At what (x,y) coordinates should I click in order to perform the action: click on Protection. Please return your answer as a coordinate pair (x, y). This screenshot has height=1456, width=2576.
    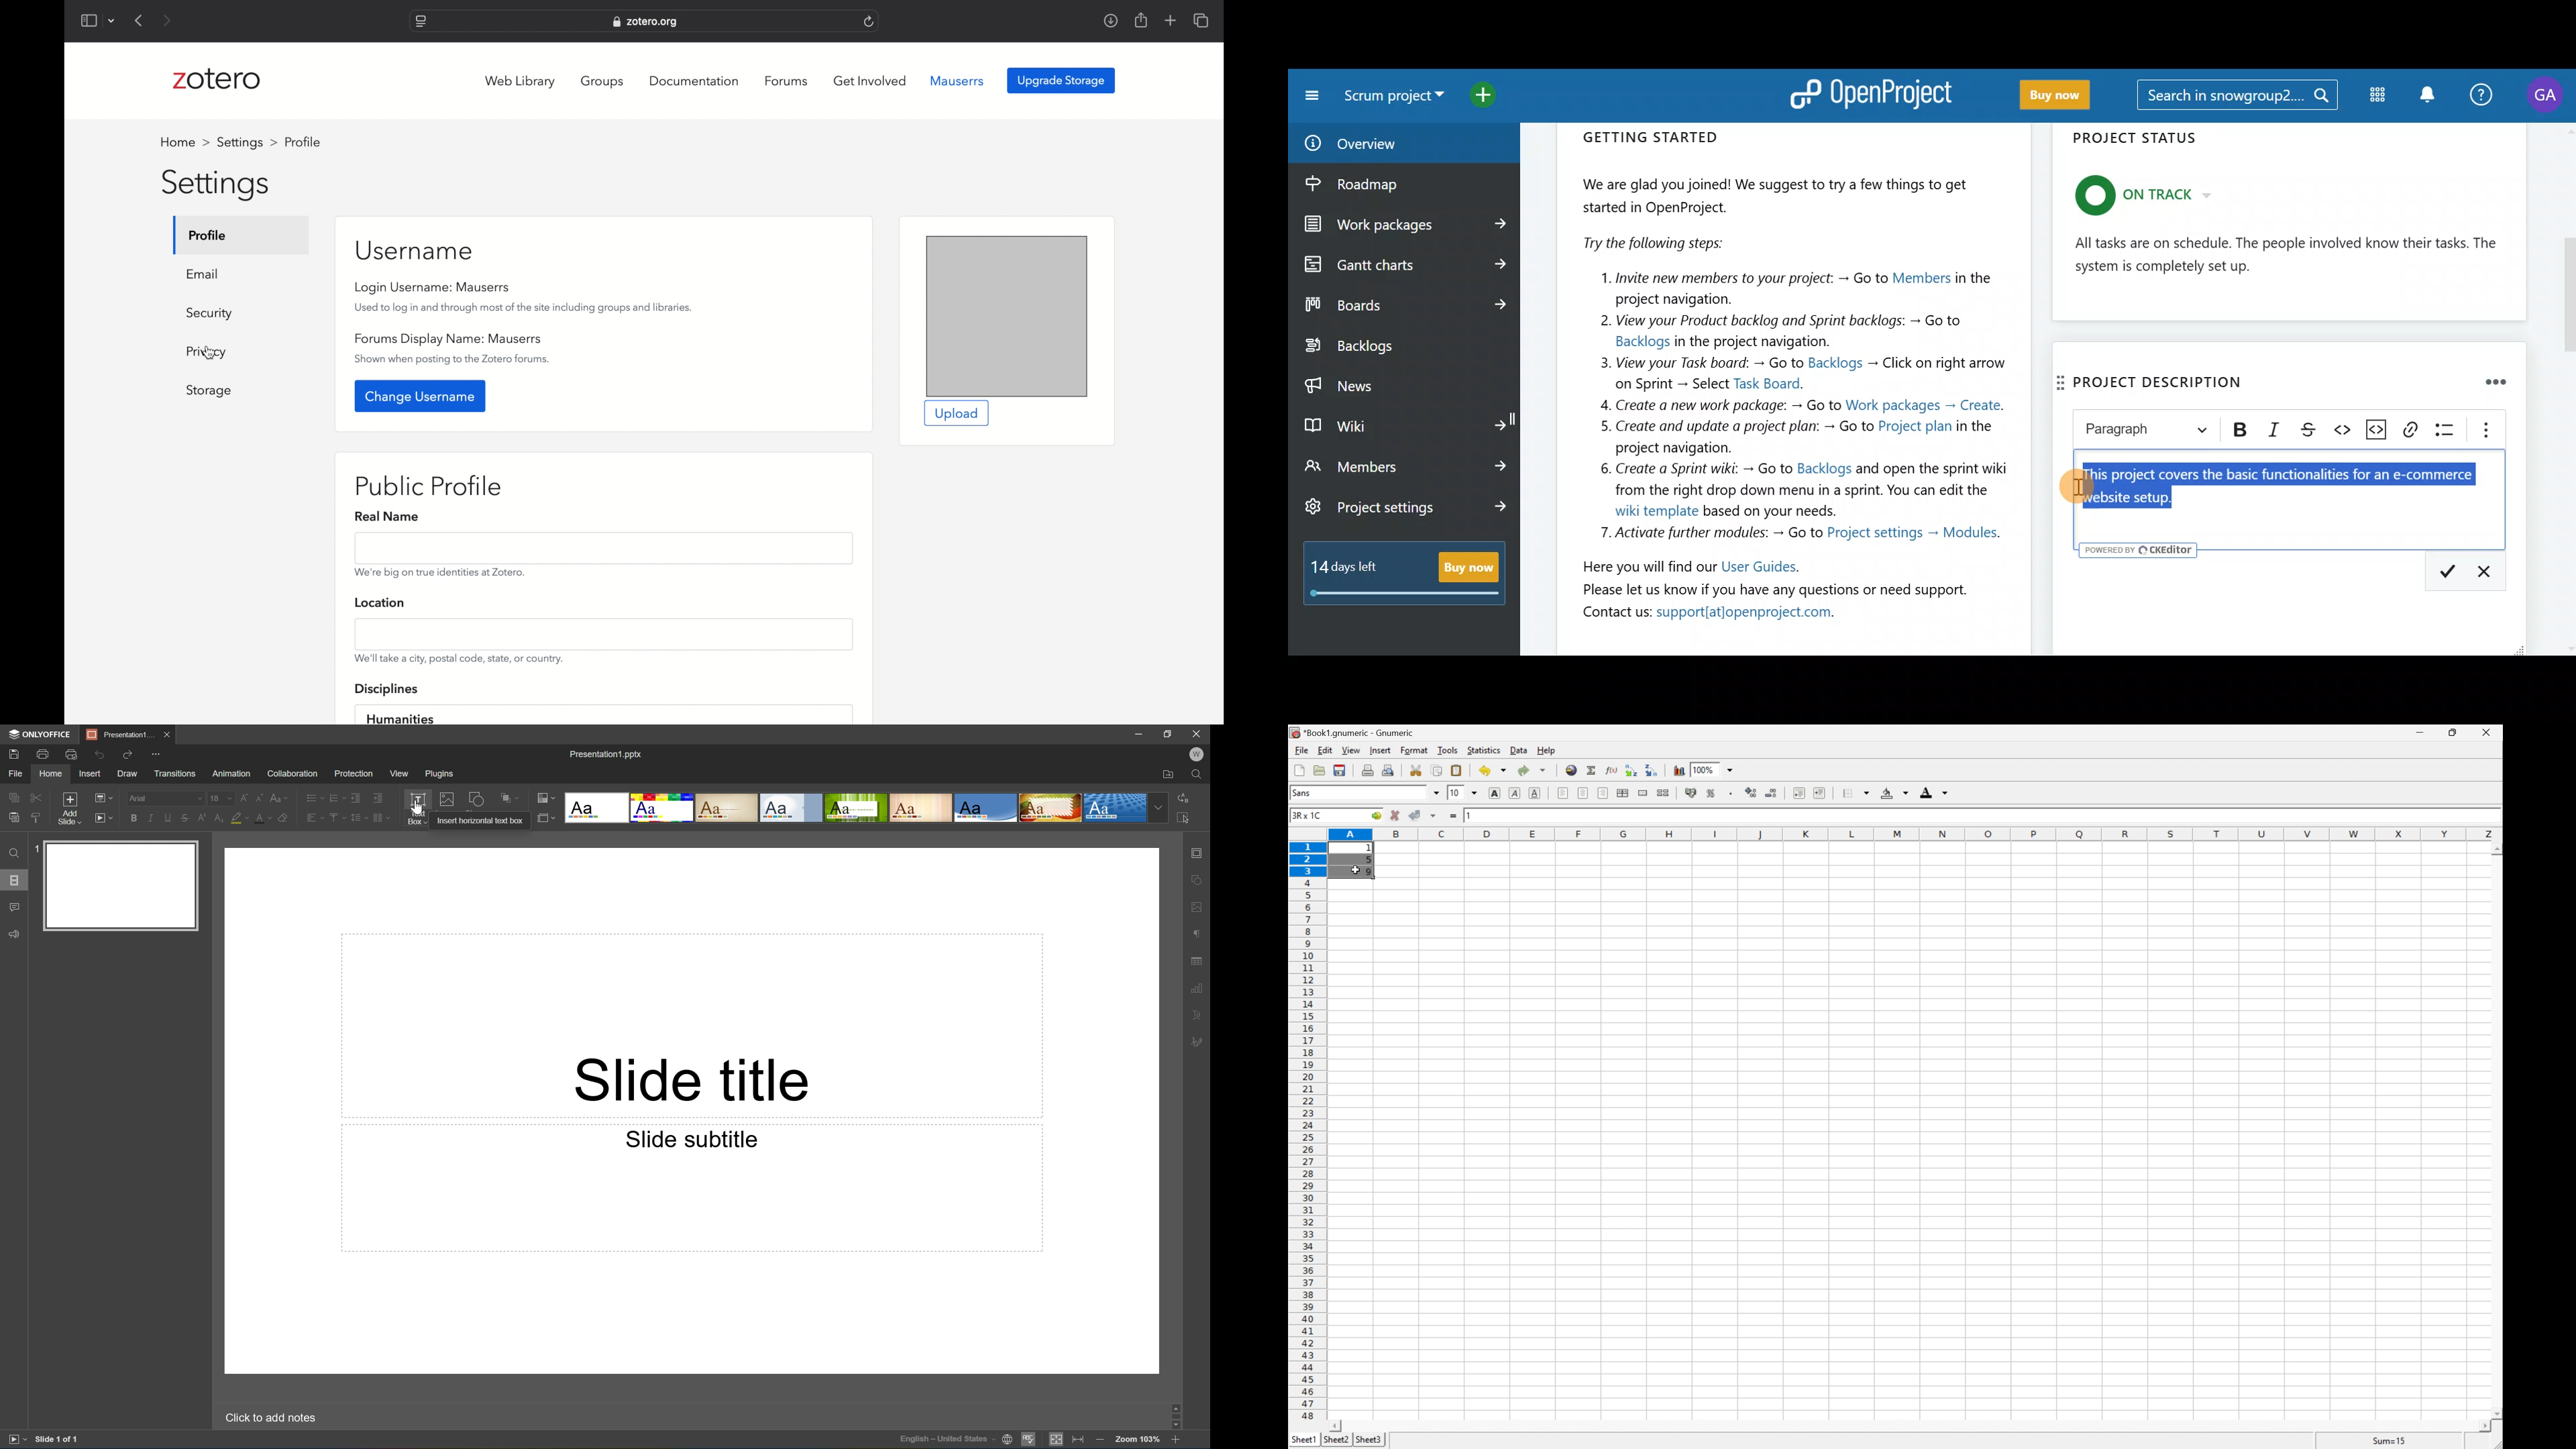
    Looking at the image, I should click on (353, 773).